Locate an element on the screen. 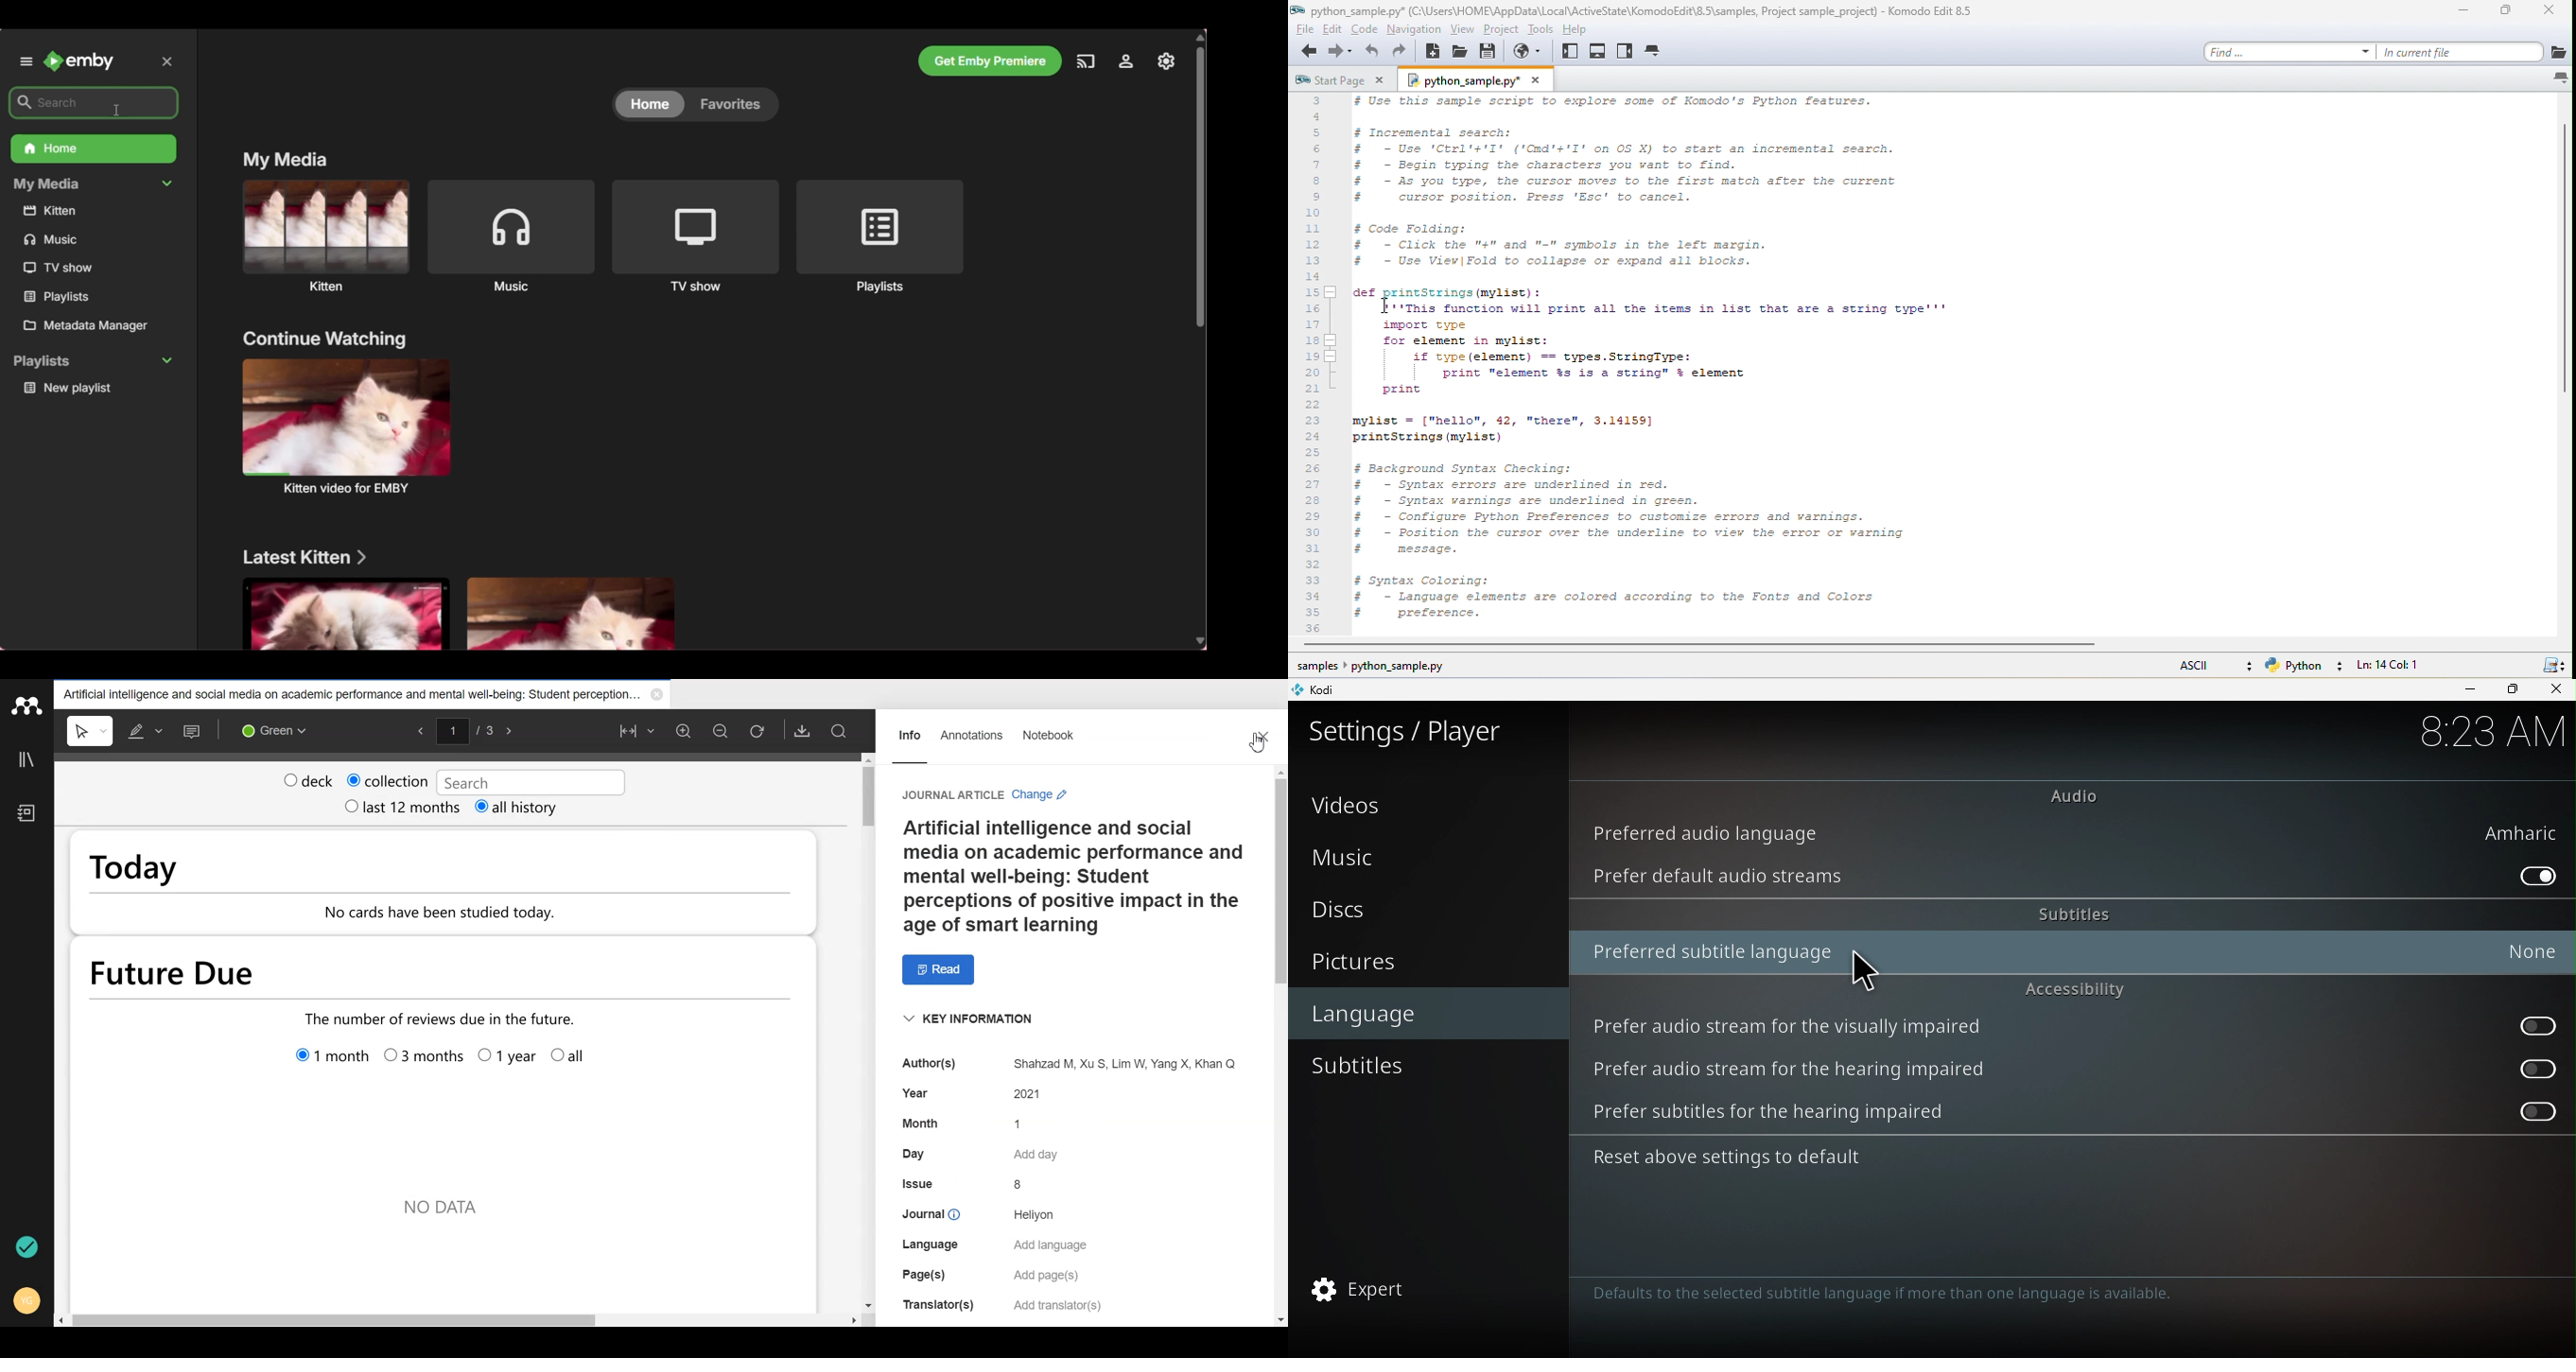 The height and width of the screenshot is (1372, 2576). Search is located at coordinates (838, 731).